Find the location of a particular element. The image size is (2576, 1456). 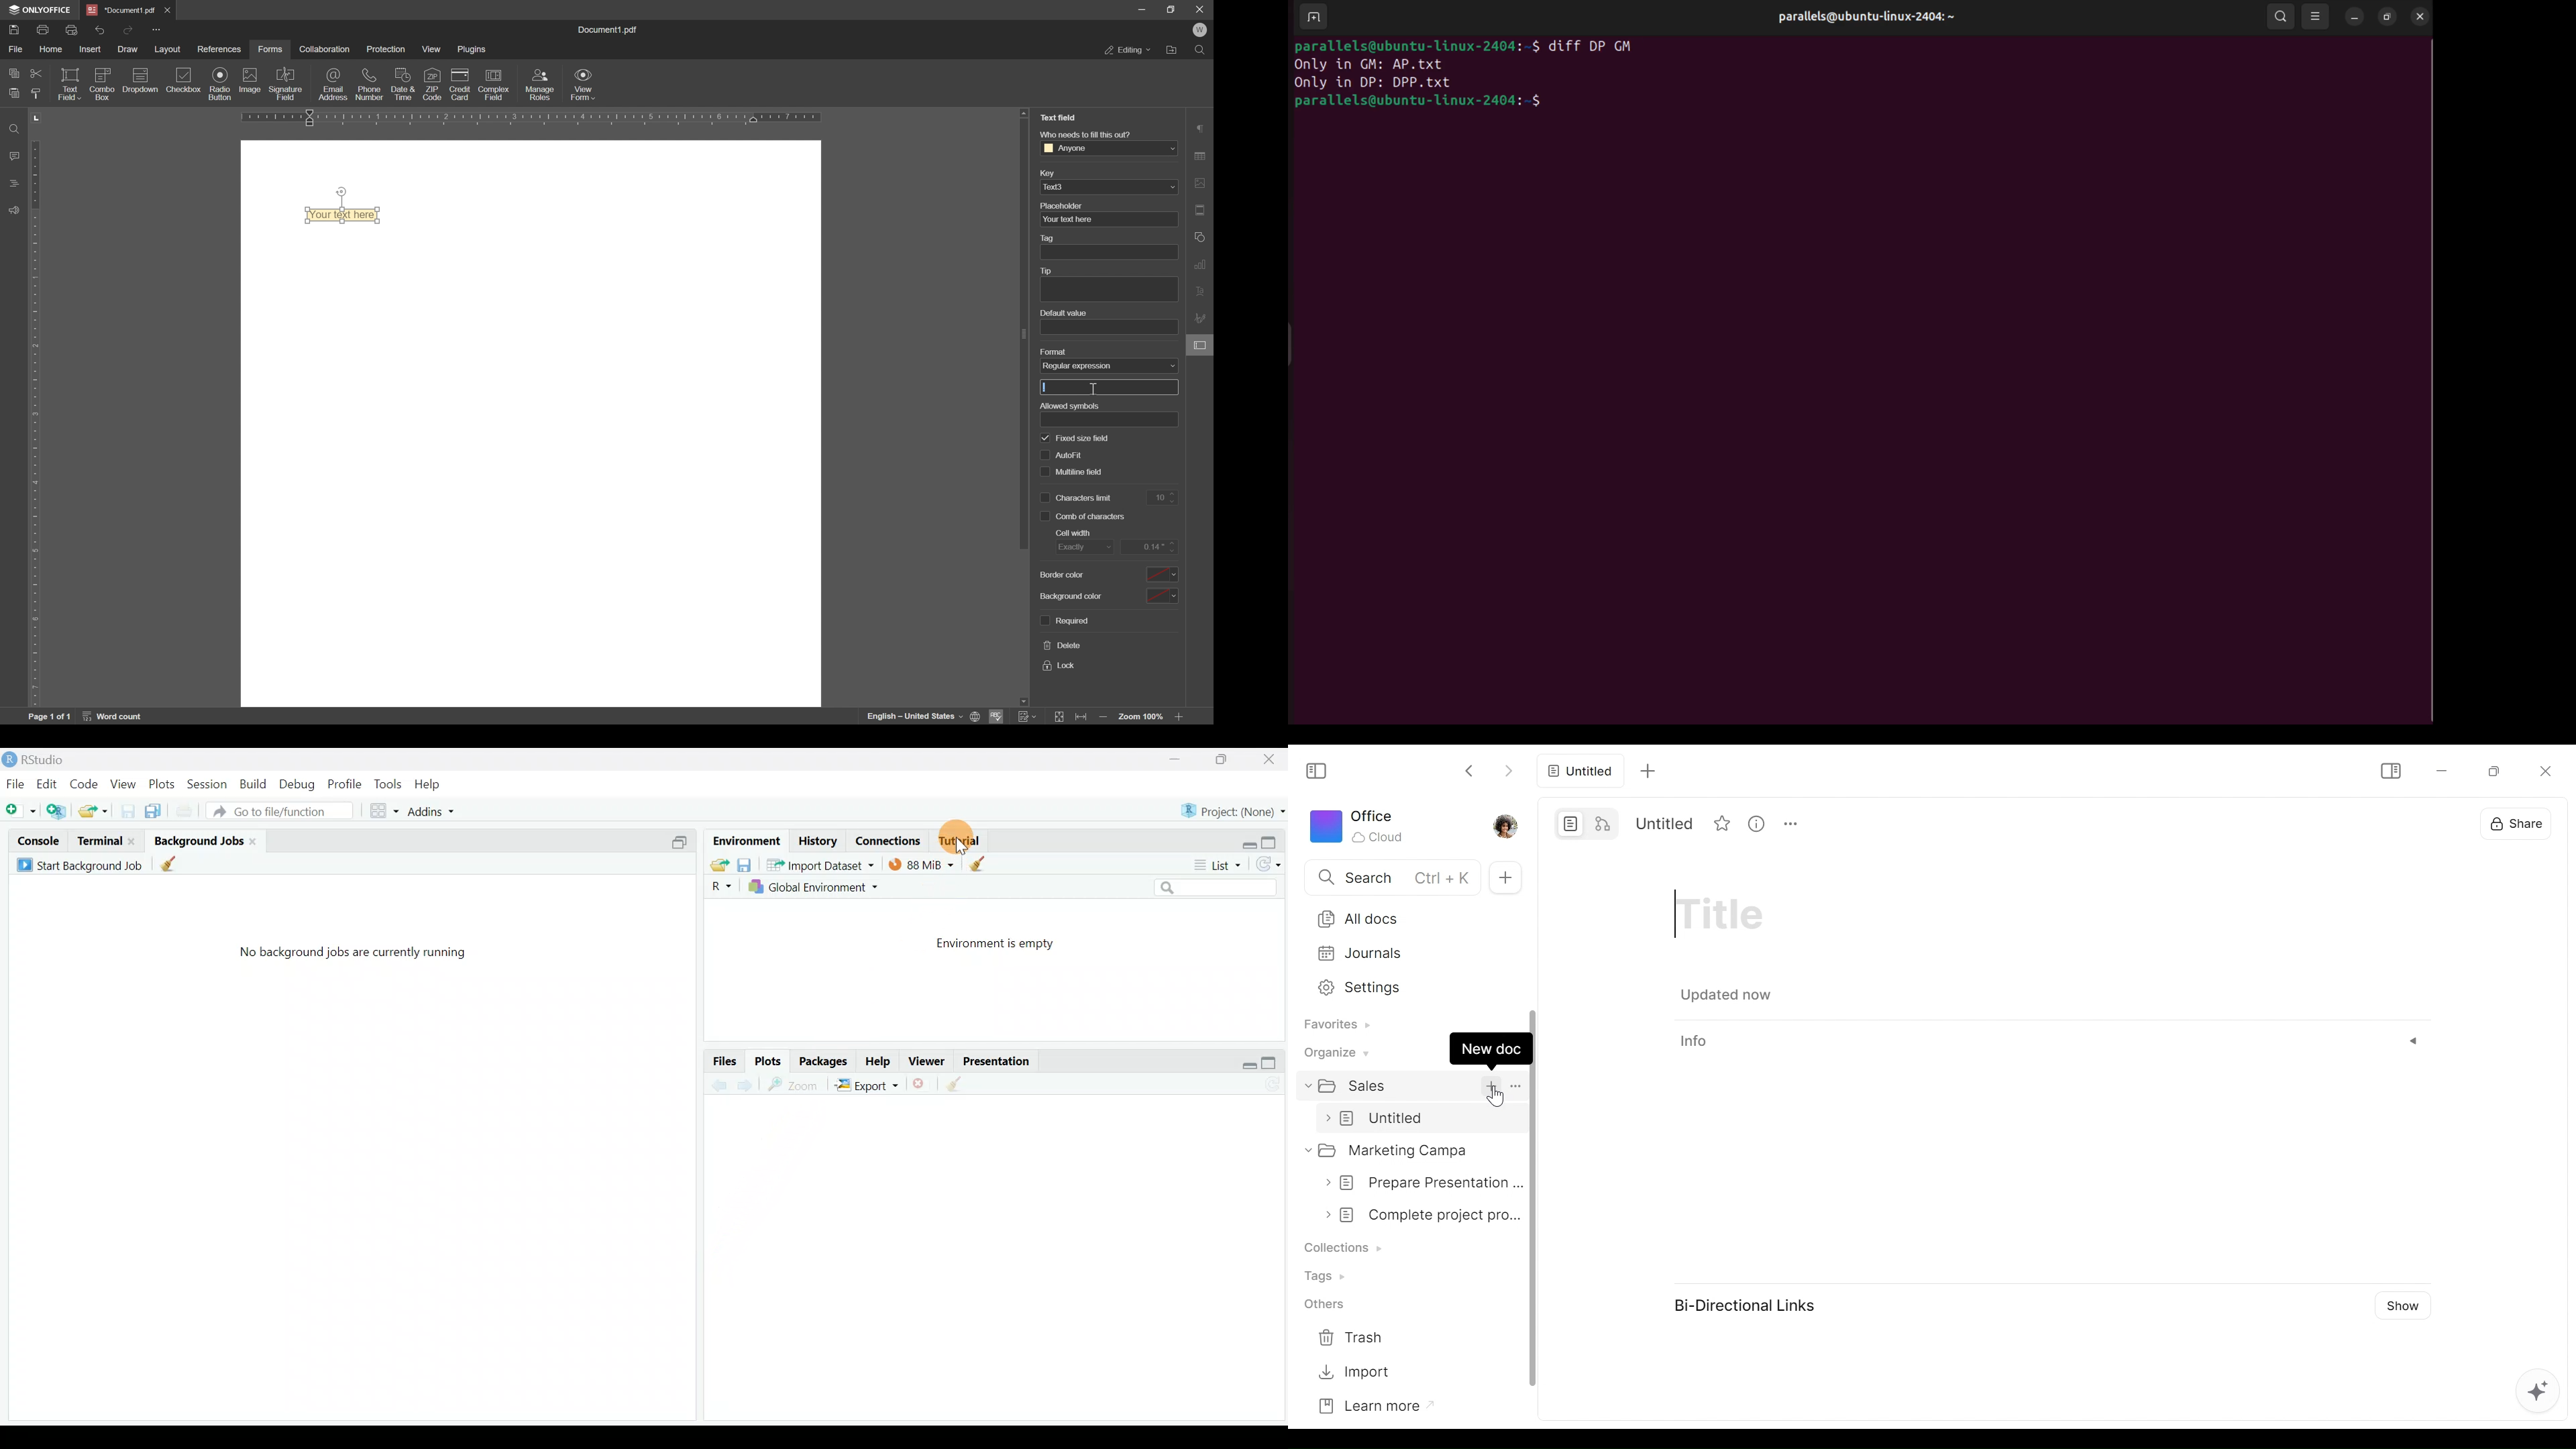

restore down is located at coordinates (1243, 1060).